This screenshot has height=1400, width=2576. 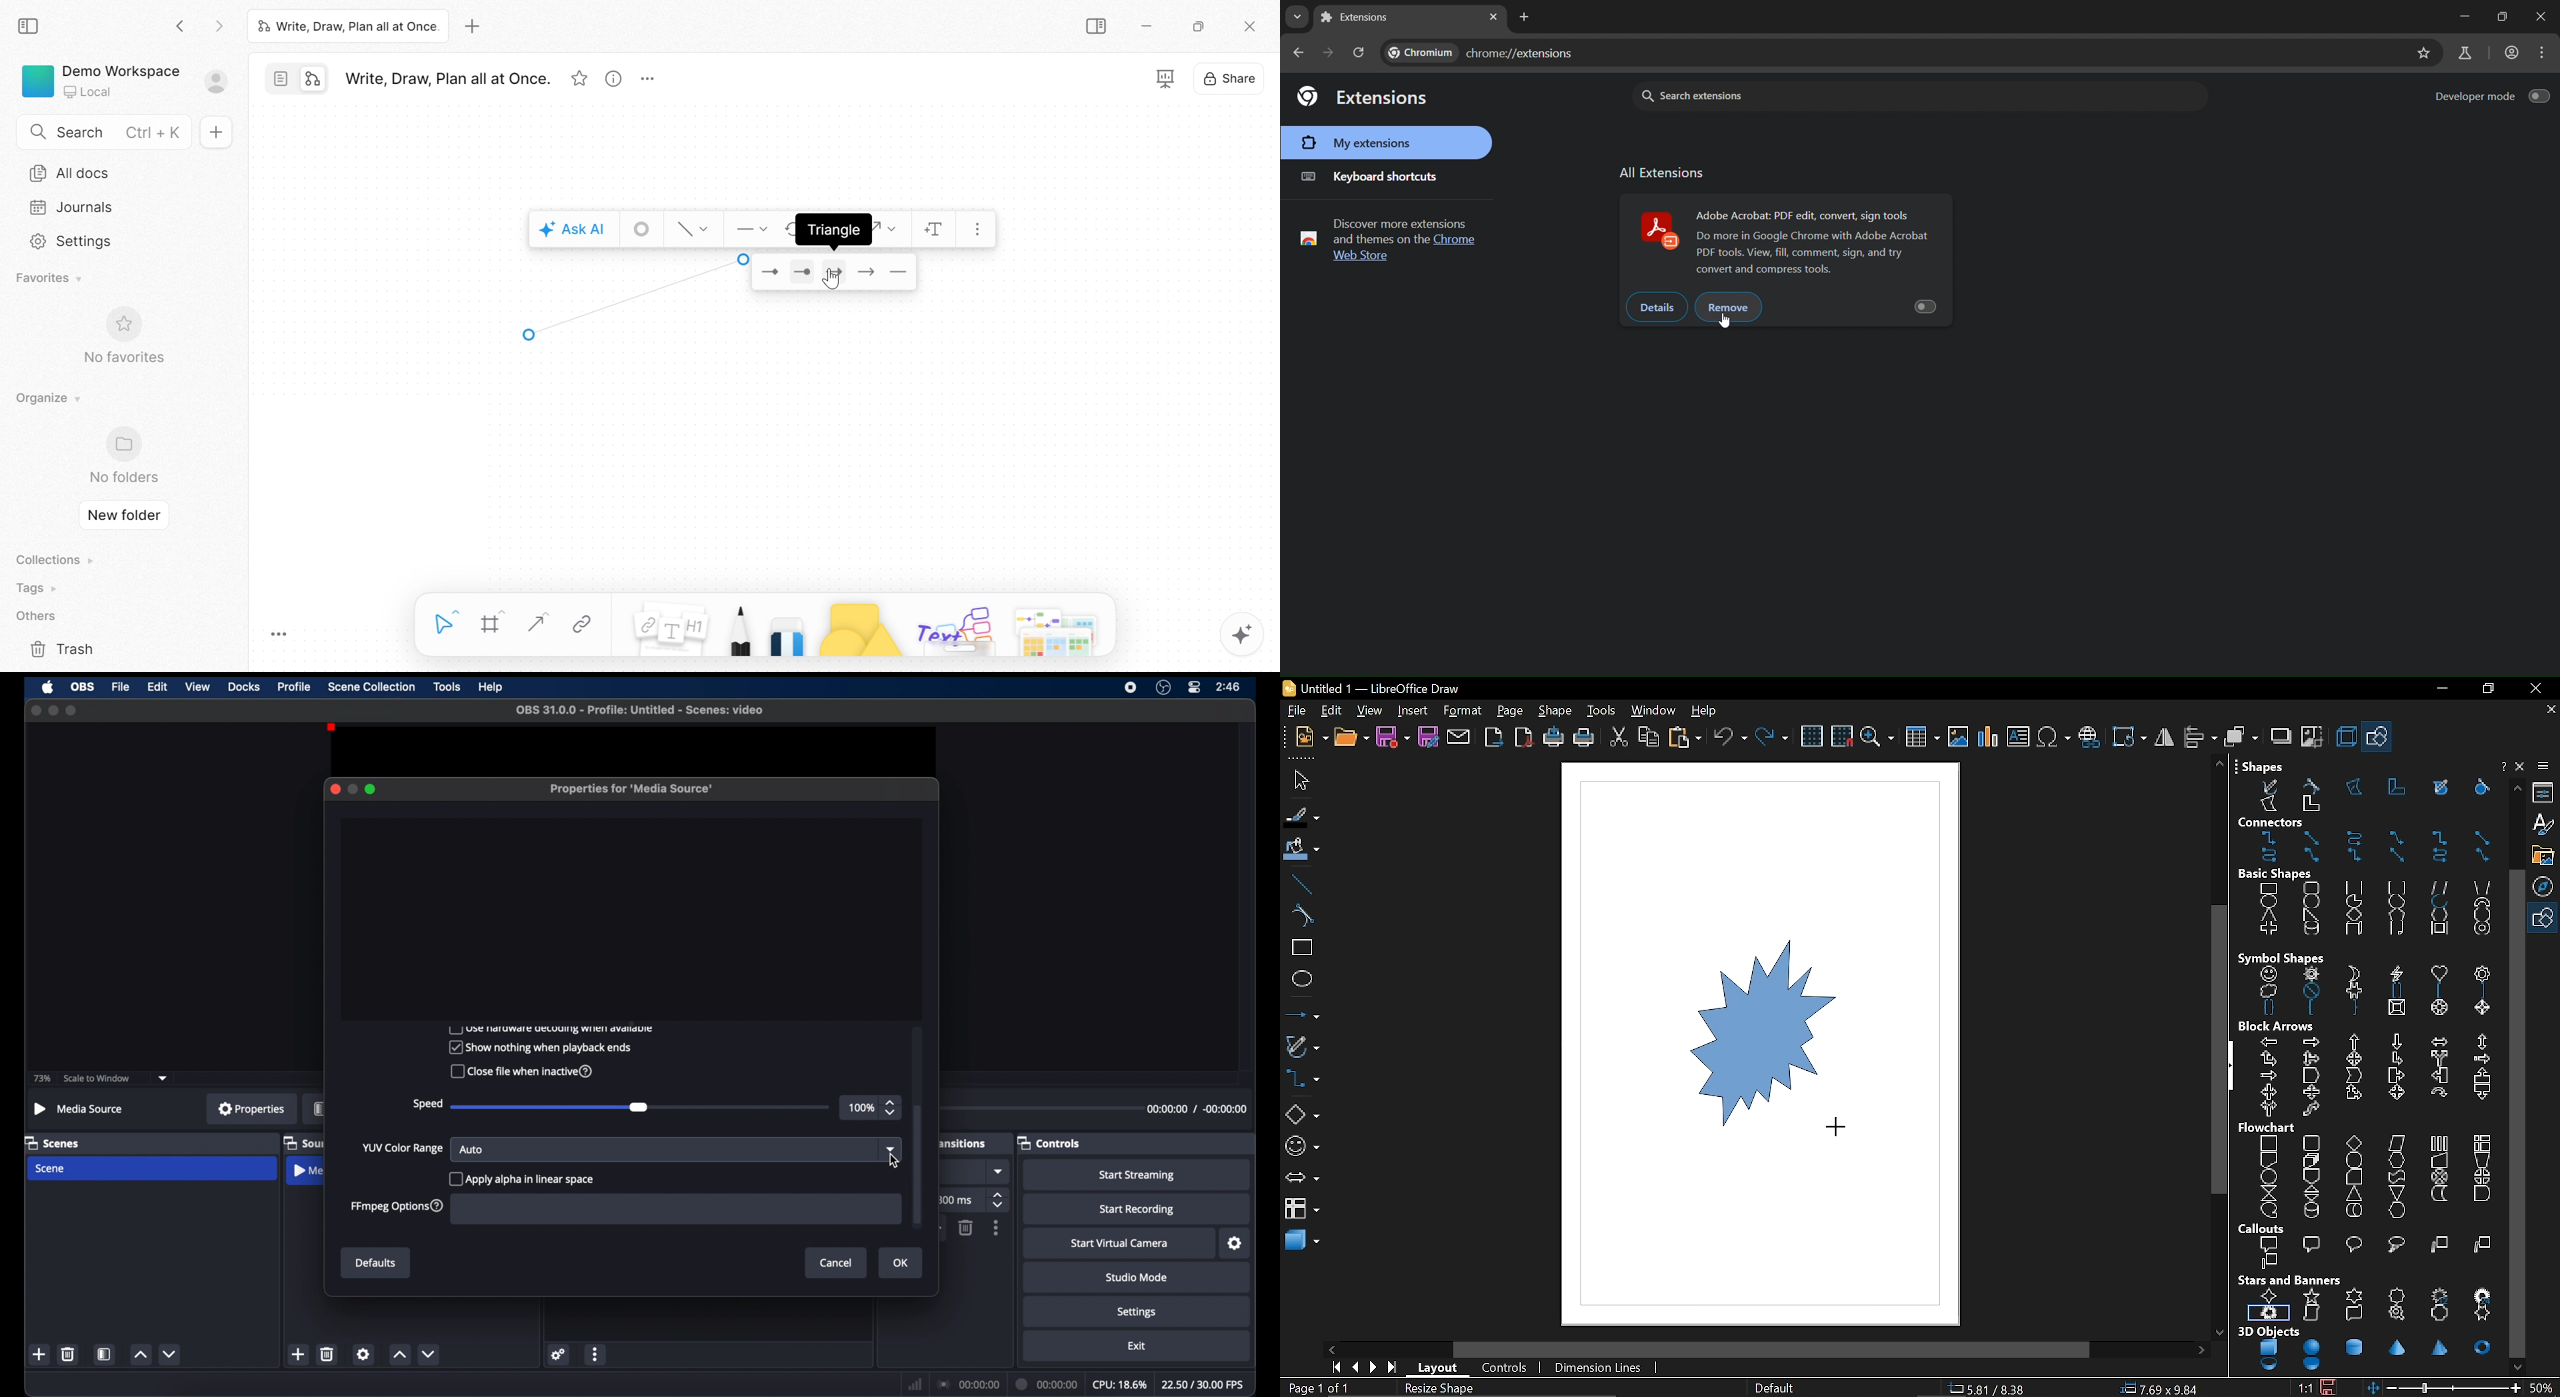 I want to click on maximize, so click(x=371, y=789).